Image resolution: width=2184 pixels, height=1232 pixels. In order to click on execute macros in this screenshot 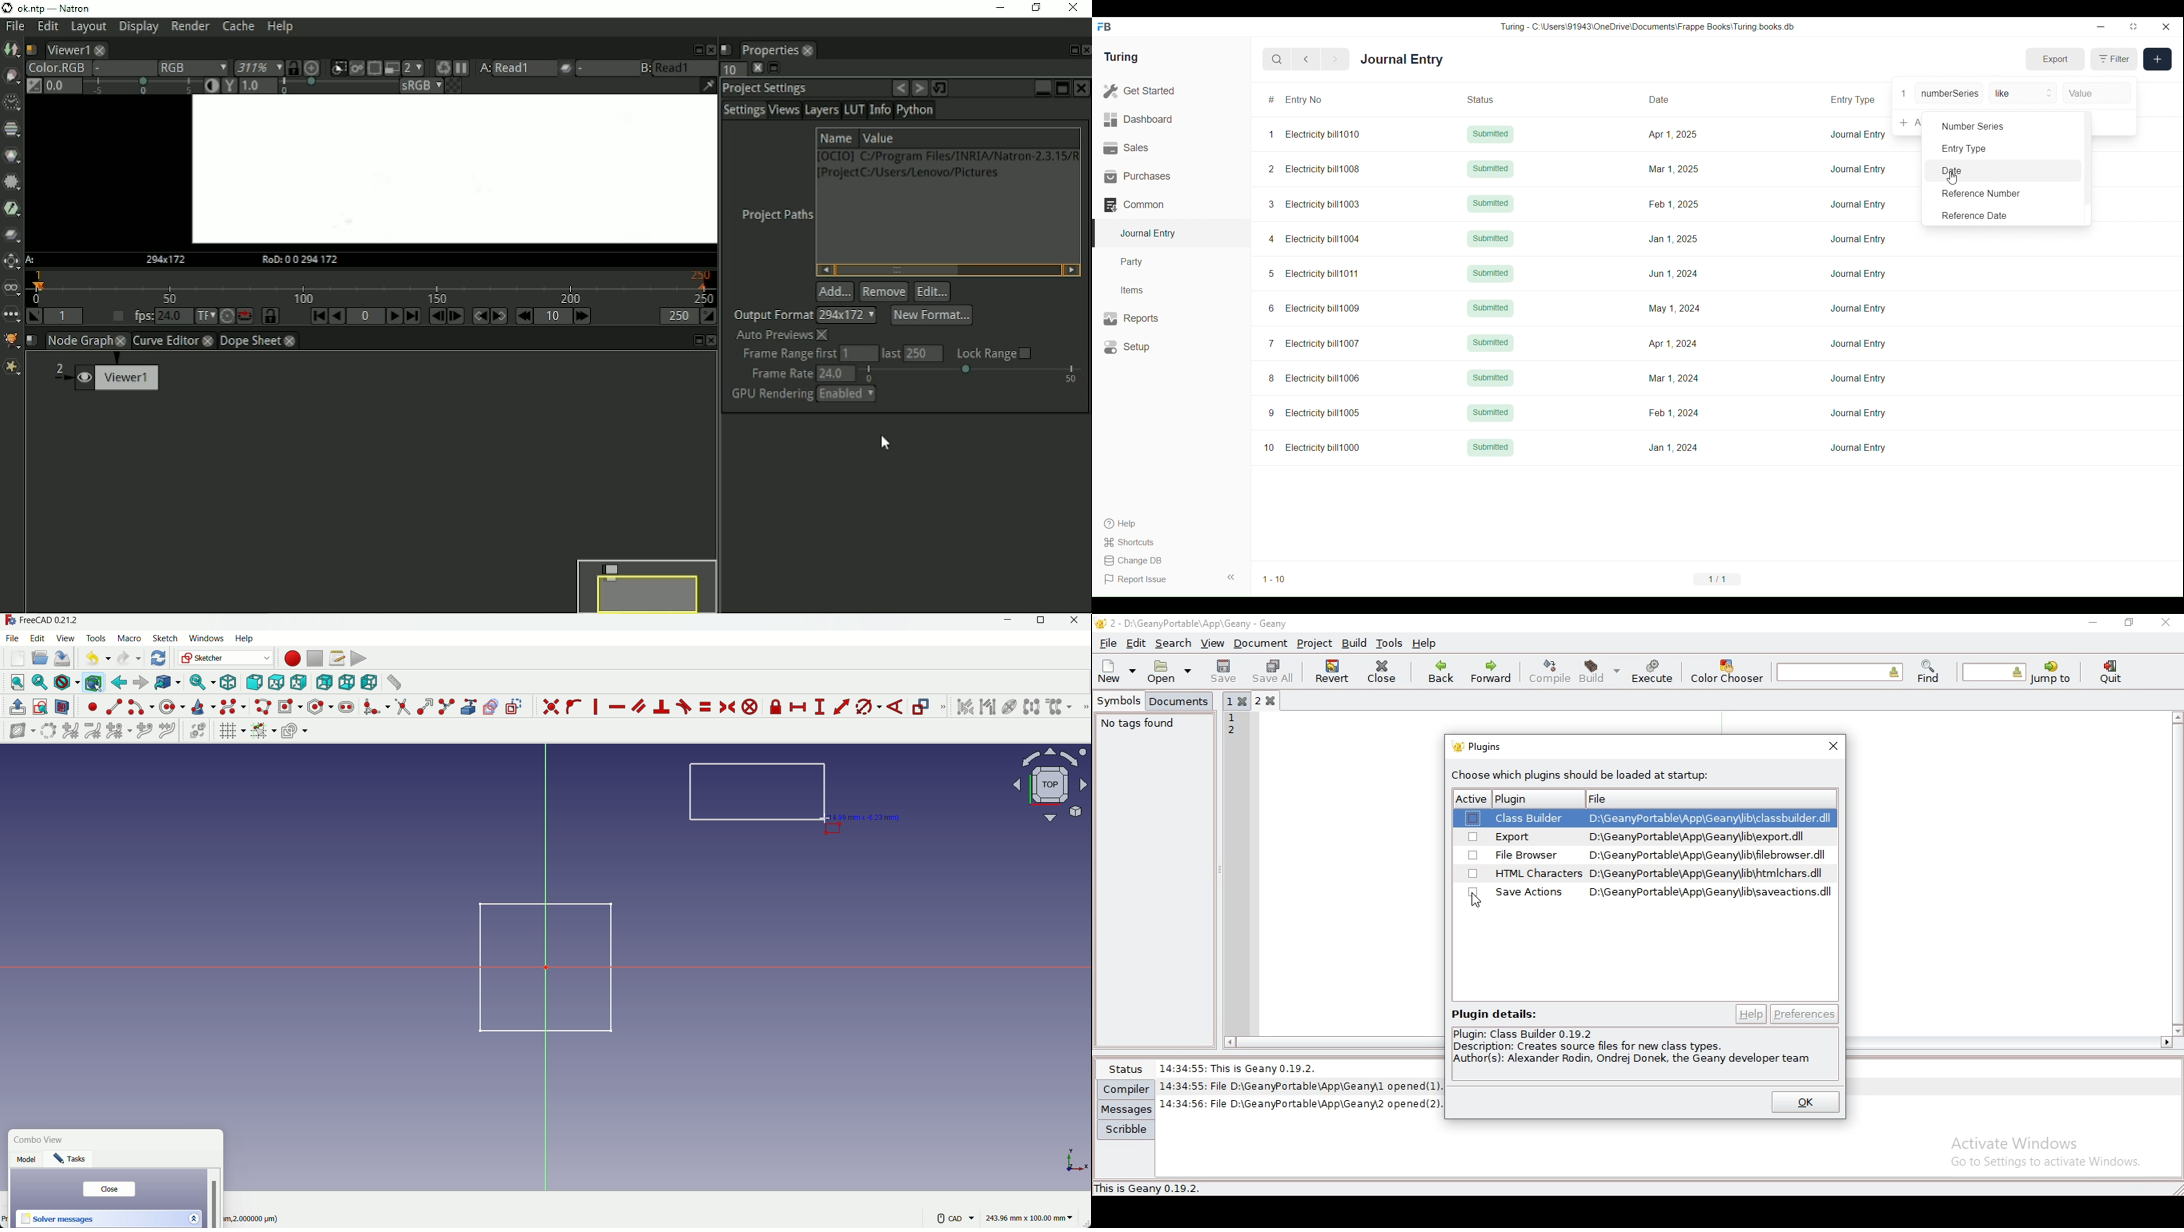, I will do `click(359, 658)`.